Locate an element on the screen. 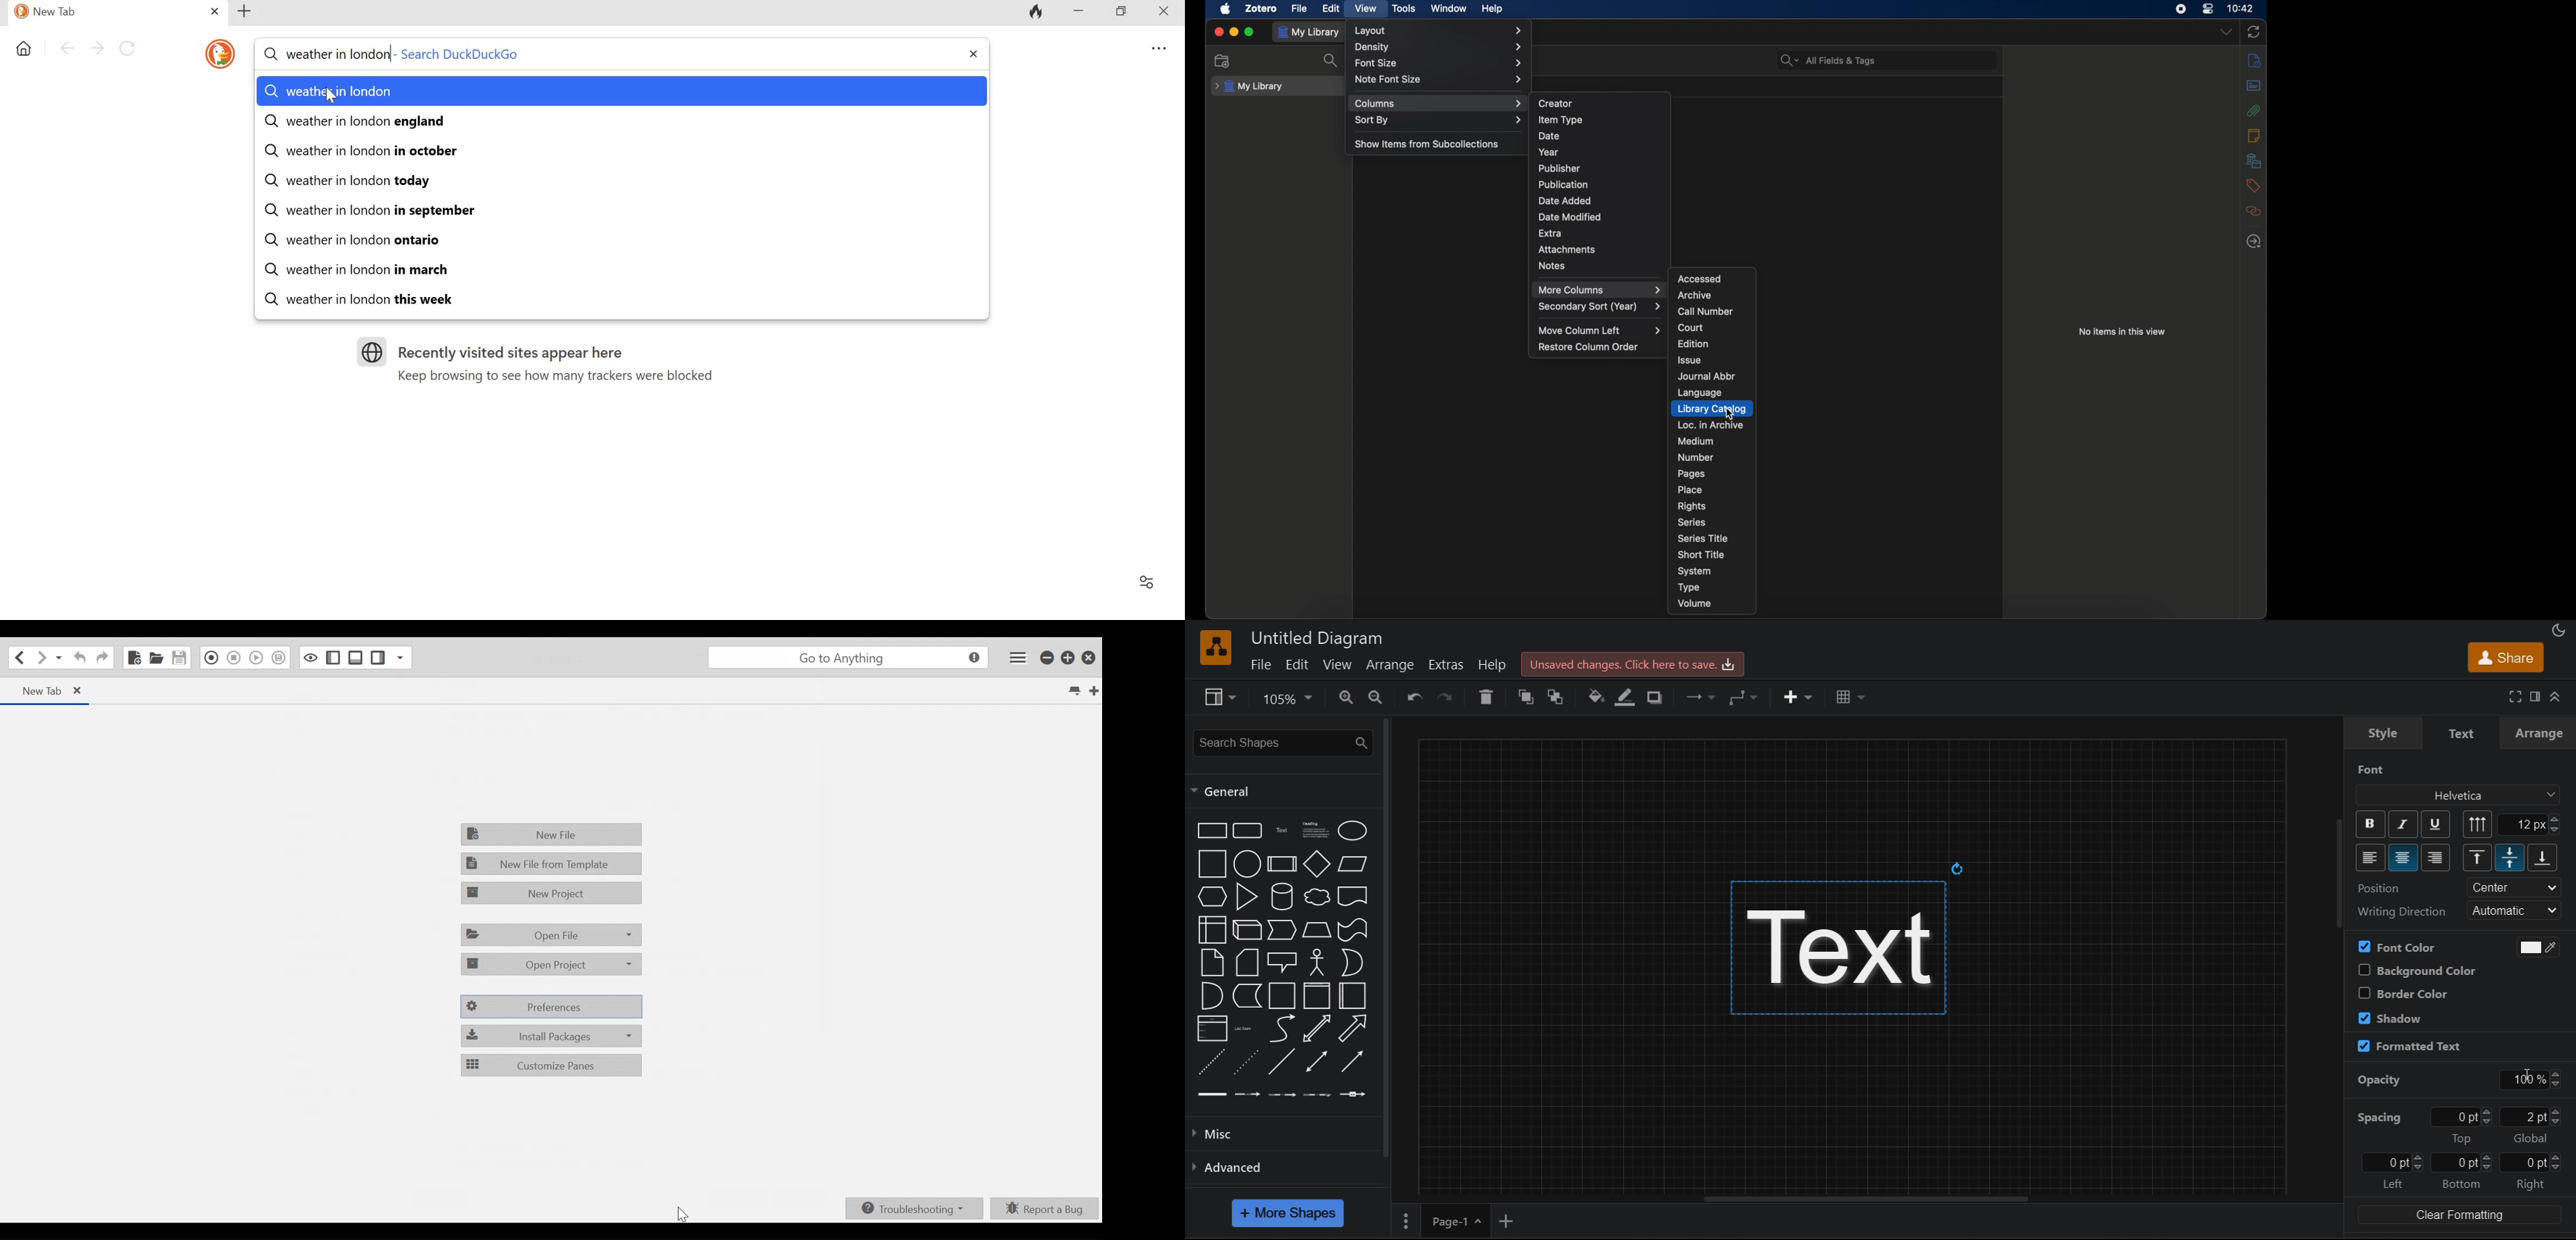 The image size is (2576, 1260). directional connector is located at coordinates (1353, 1061).